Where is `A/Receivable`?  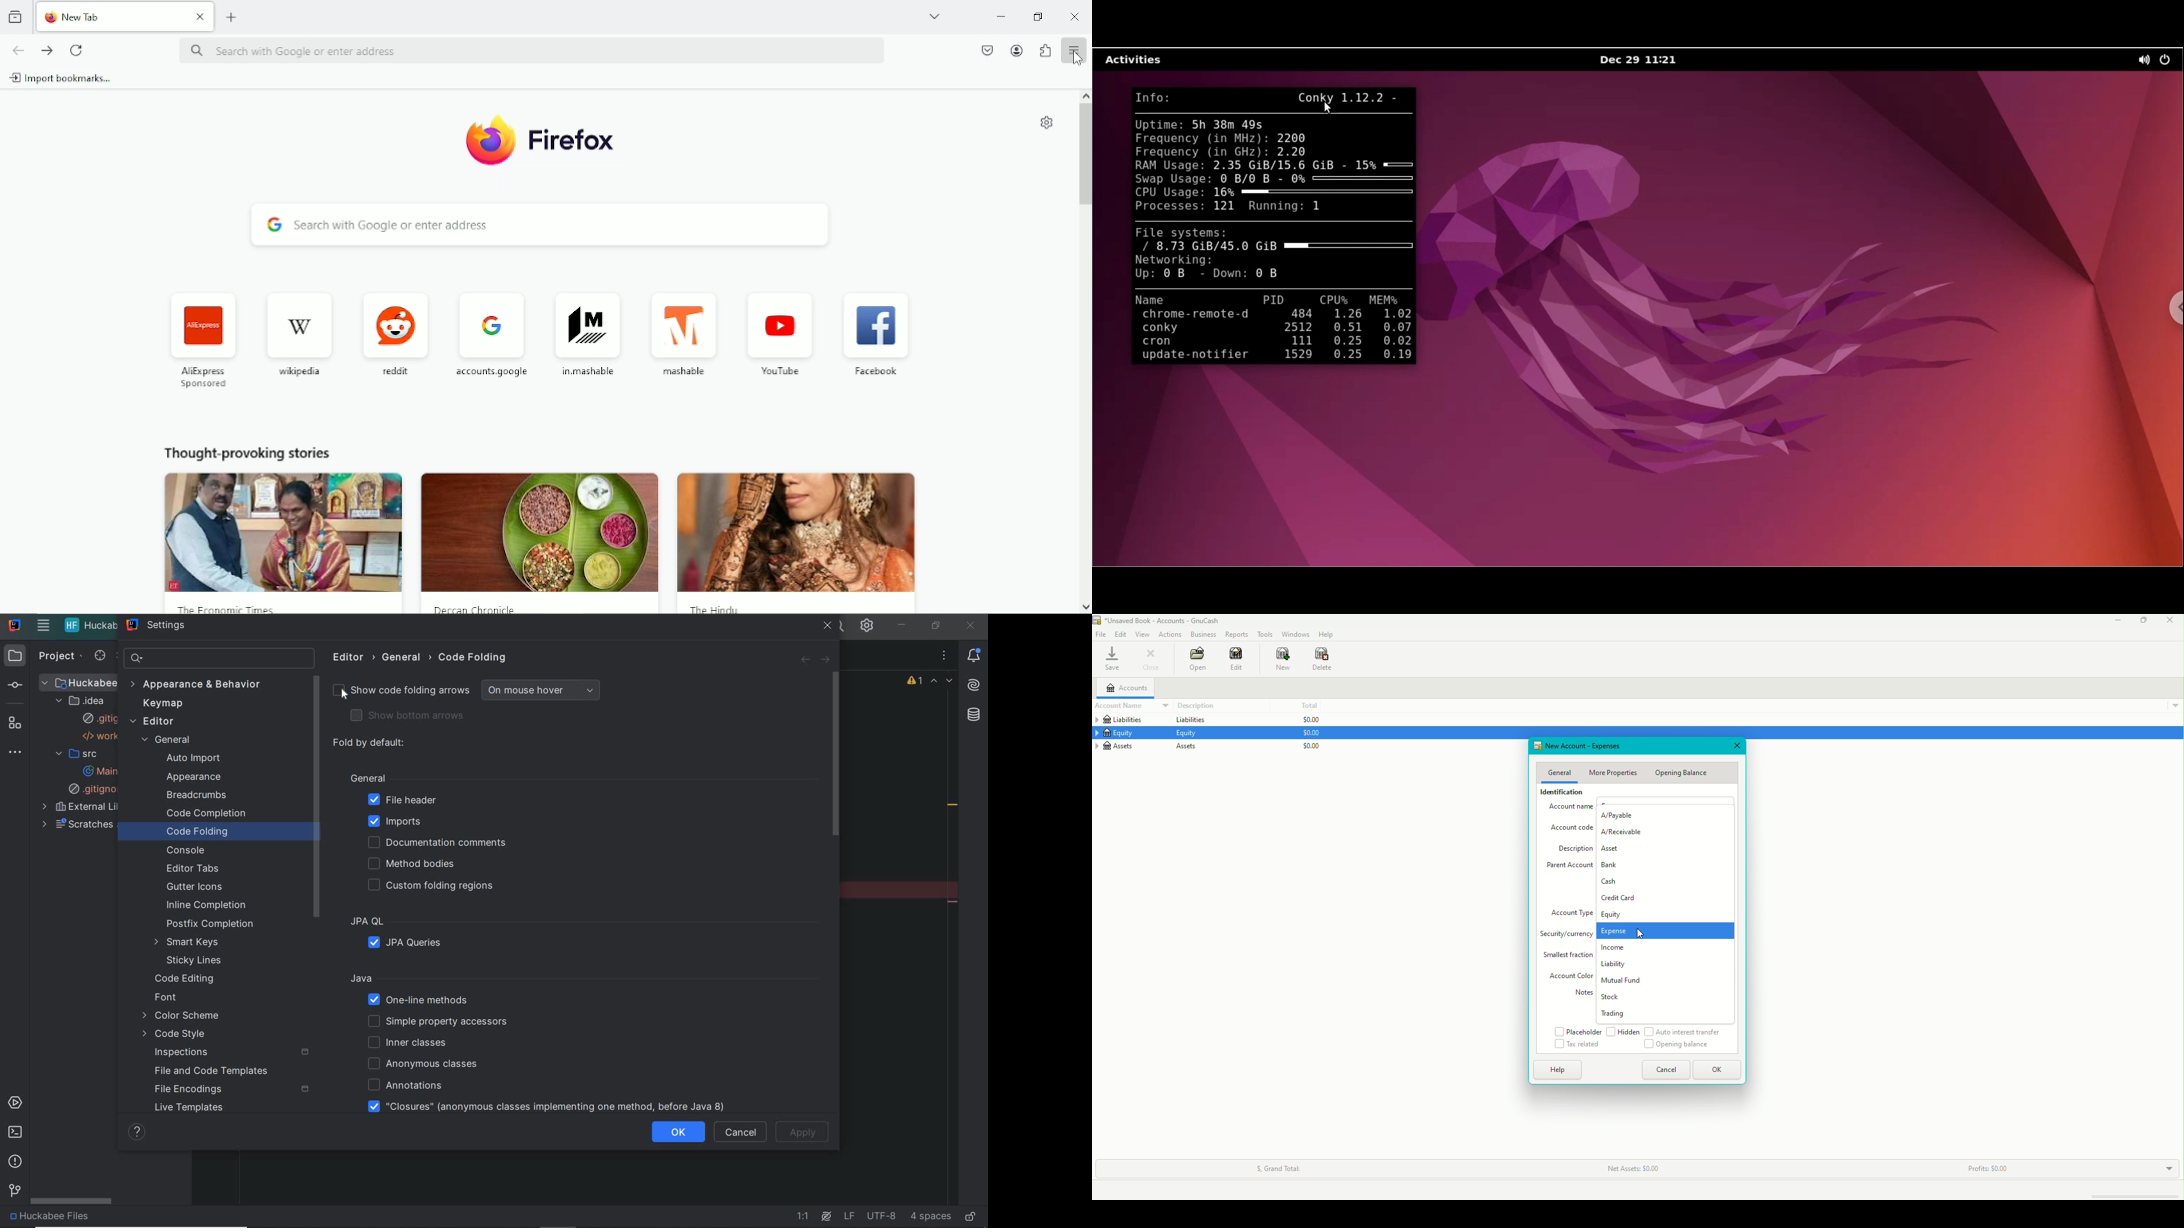 A/Receivable is located at coordinates (1623, 832).